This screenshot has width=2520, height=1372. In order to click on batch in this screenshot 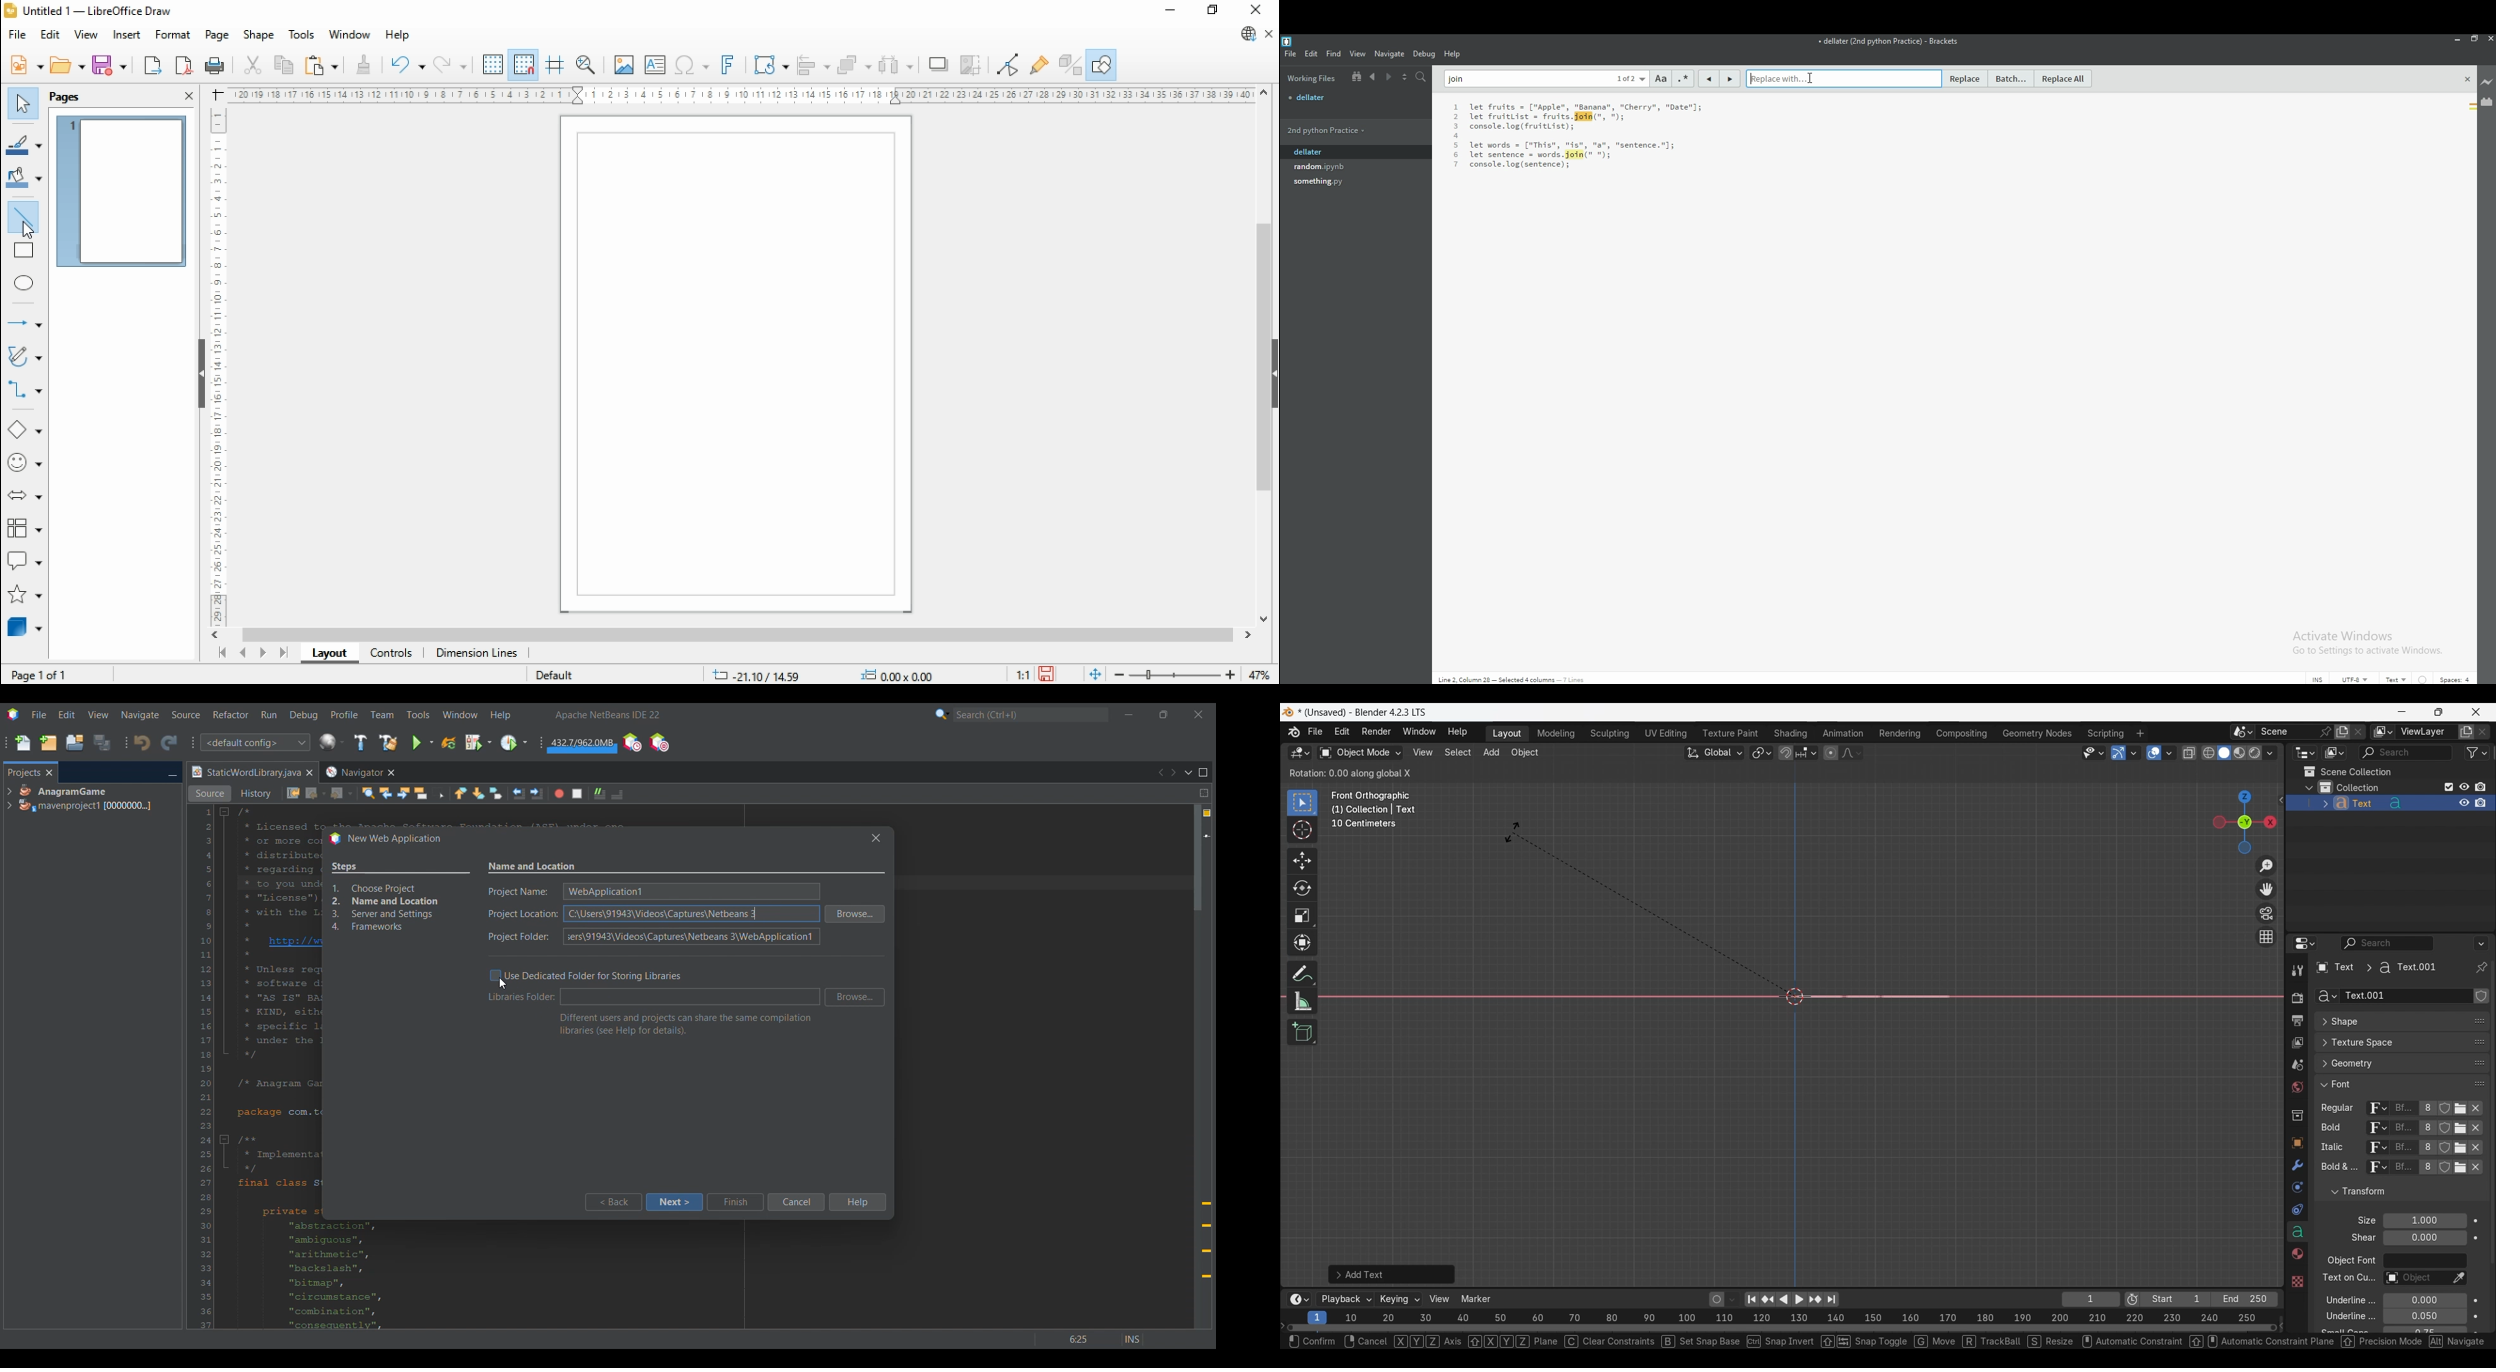, I will do `click(2012, 79)`.